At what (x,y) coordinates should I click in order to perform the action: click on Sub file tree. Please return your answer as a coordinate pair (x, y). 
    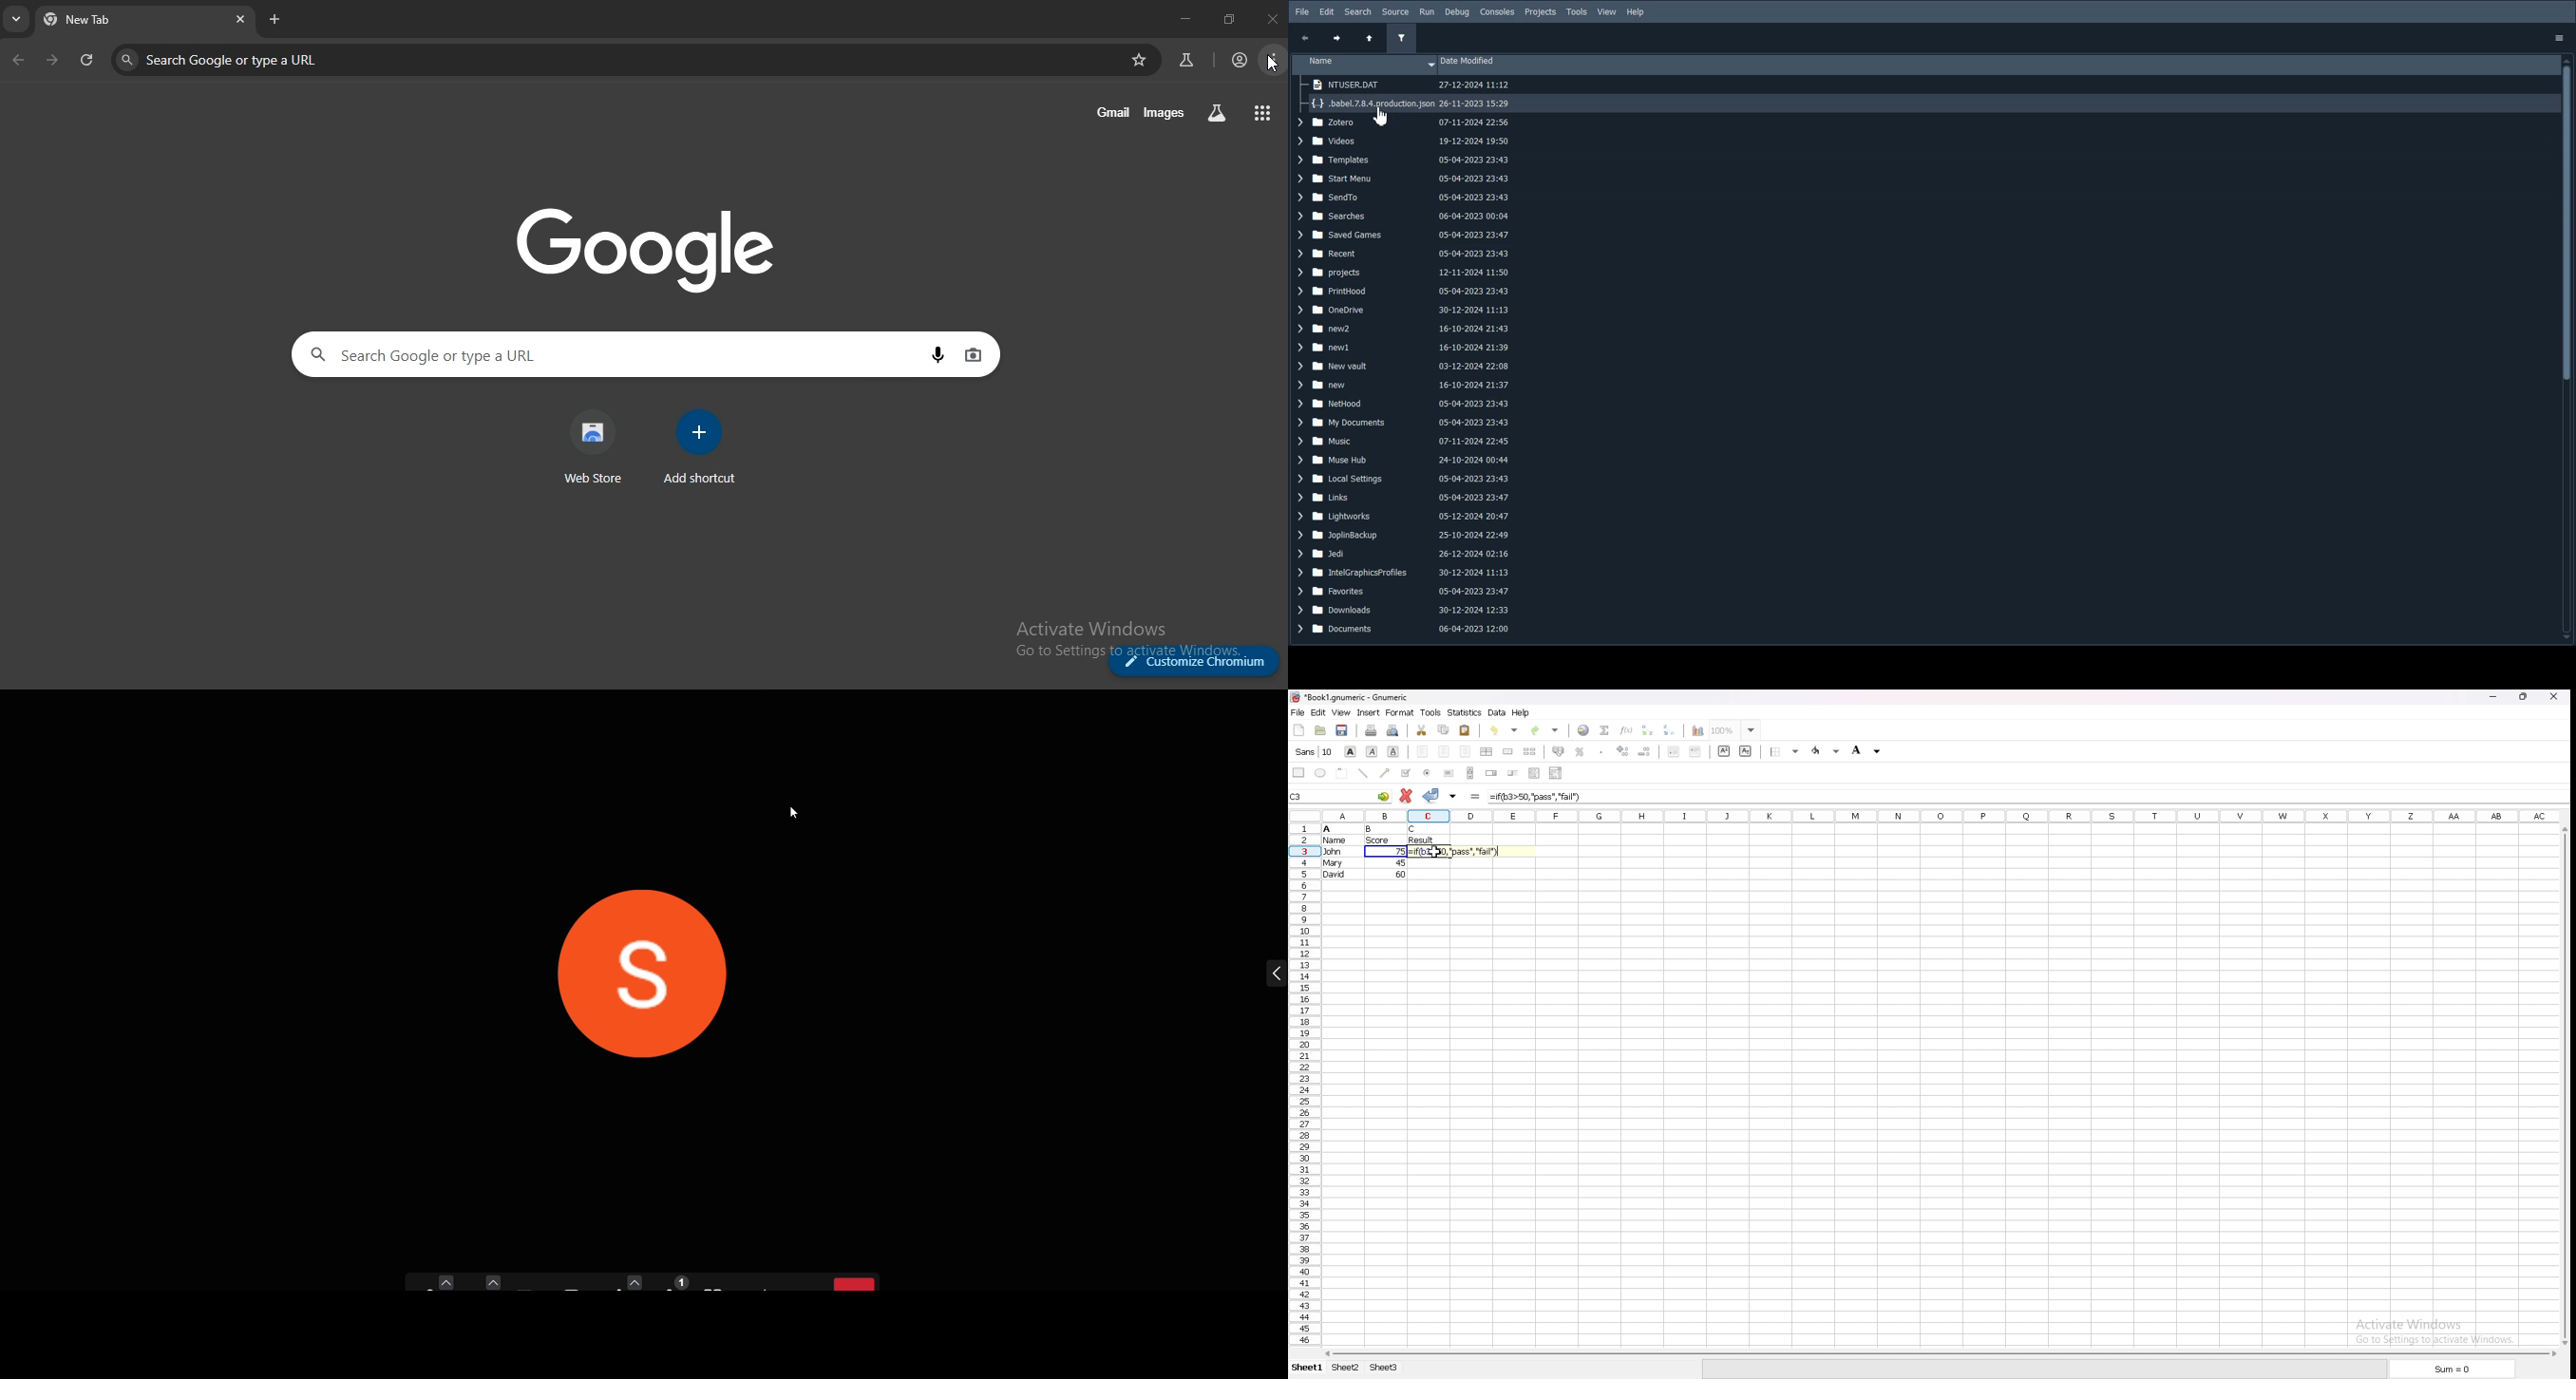
    Looking at the image, I should click on (1406, 95).